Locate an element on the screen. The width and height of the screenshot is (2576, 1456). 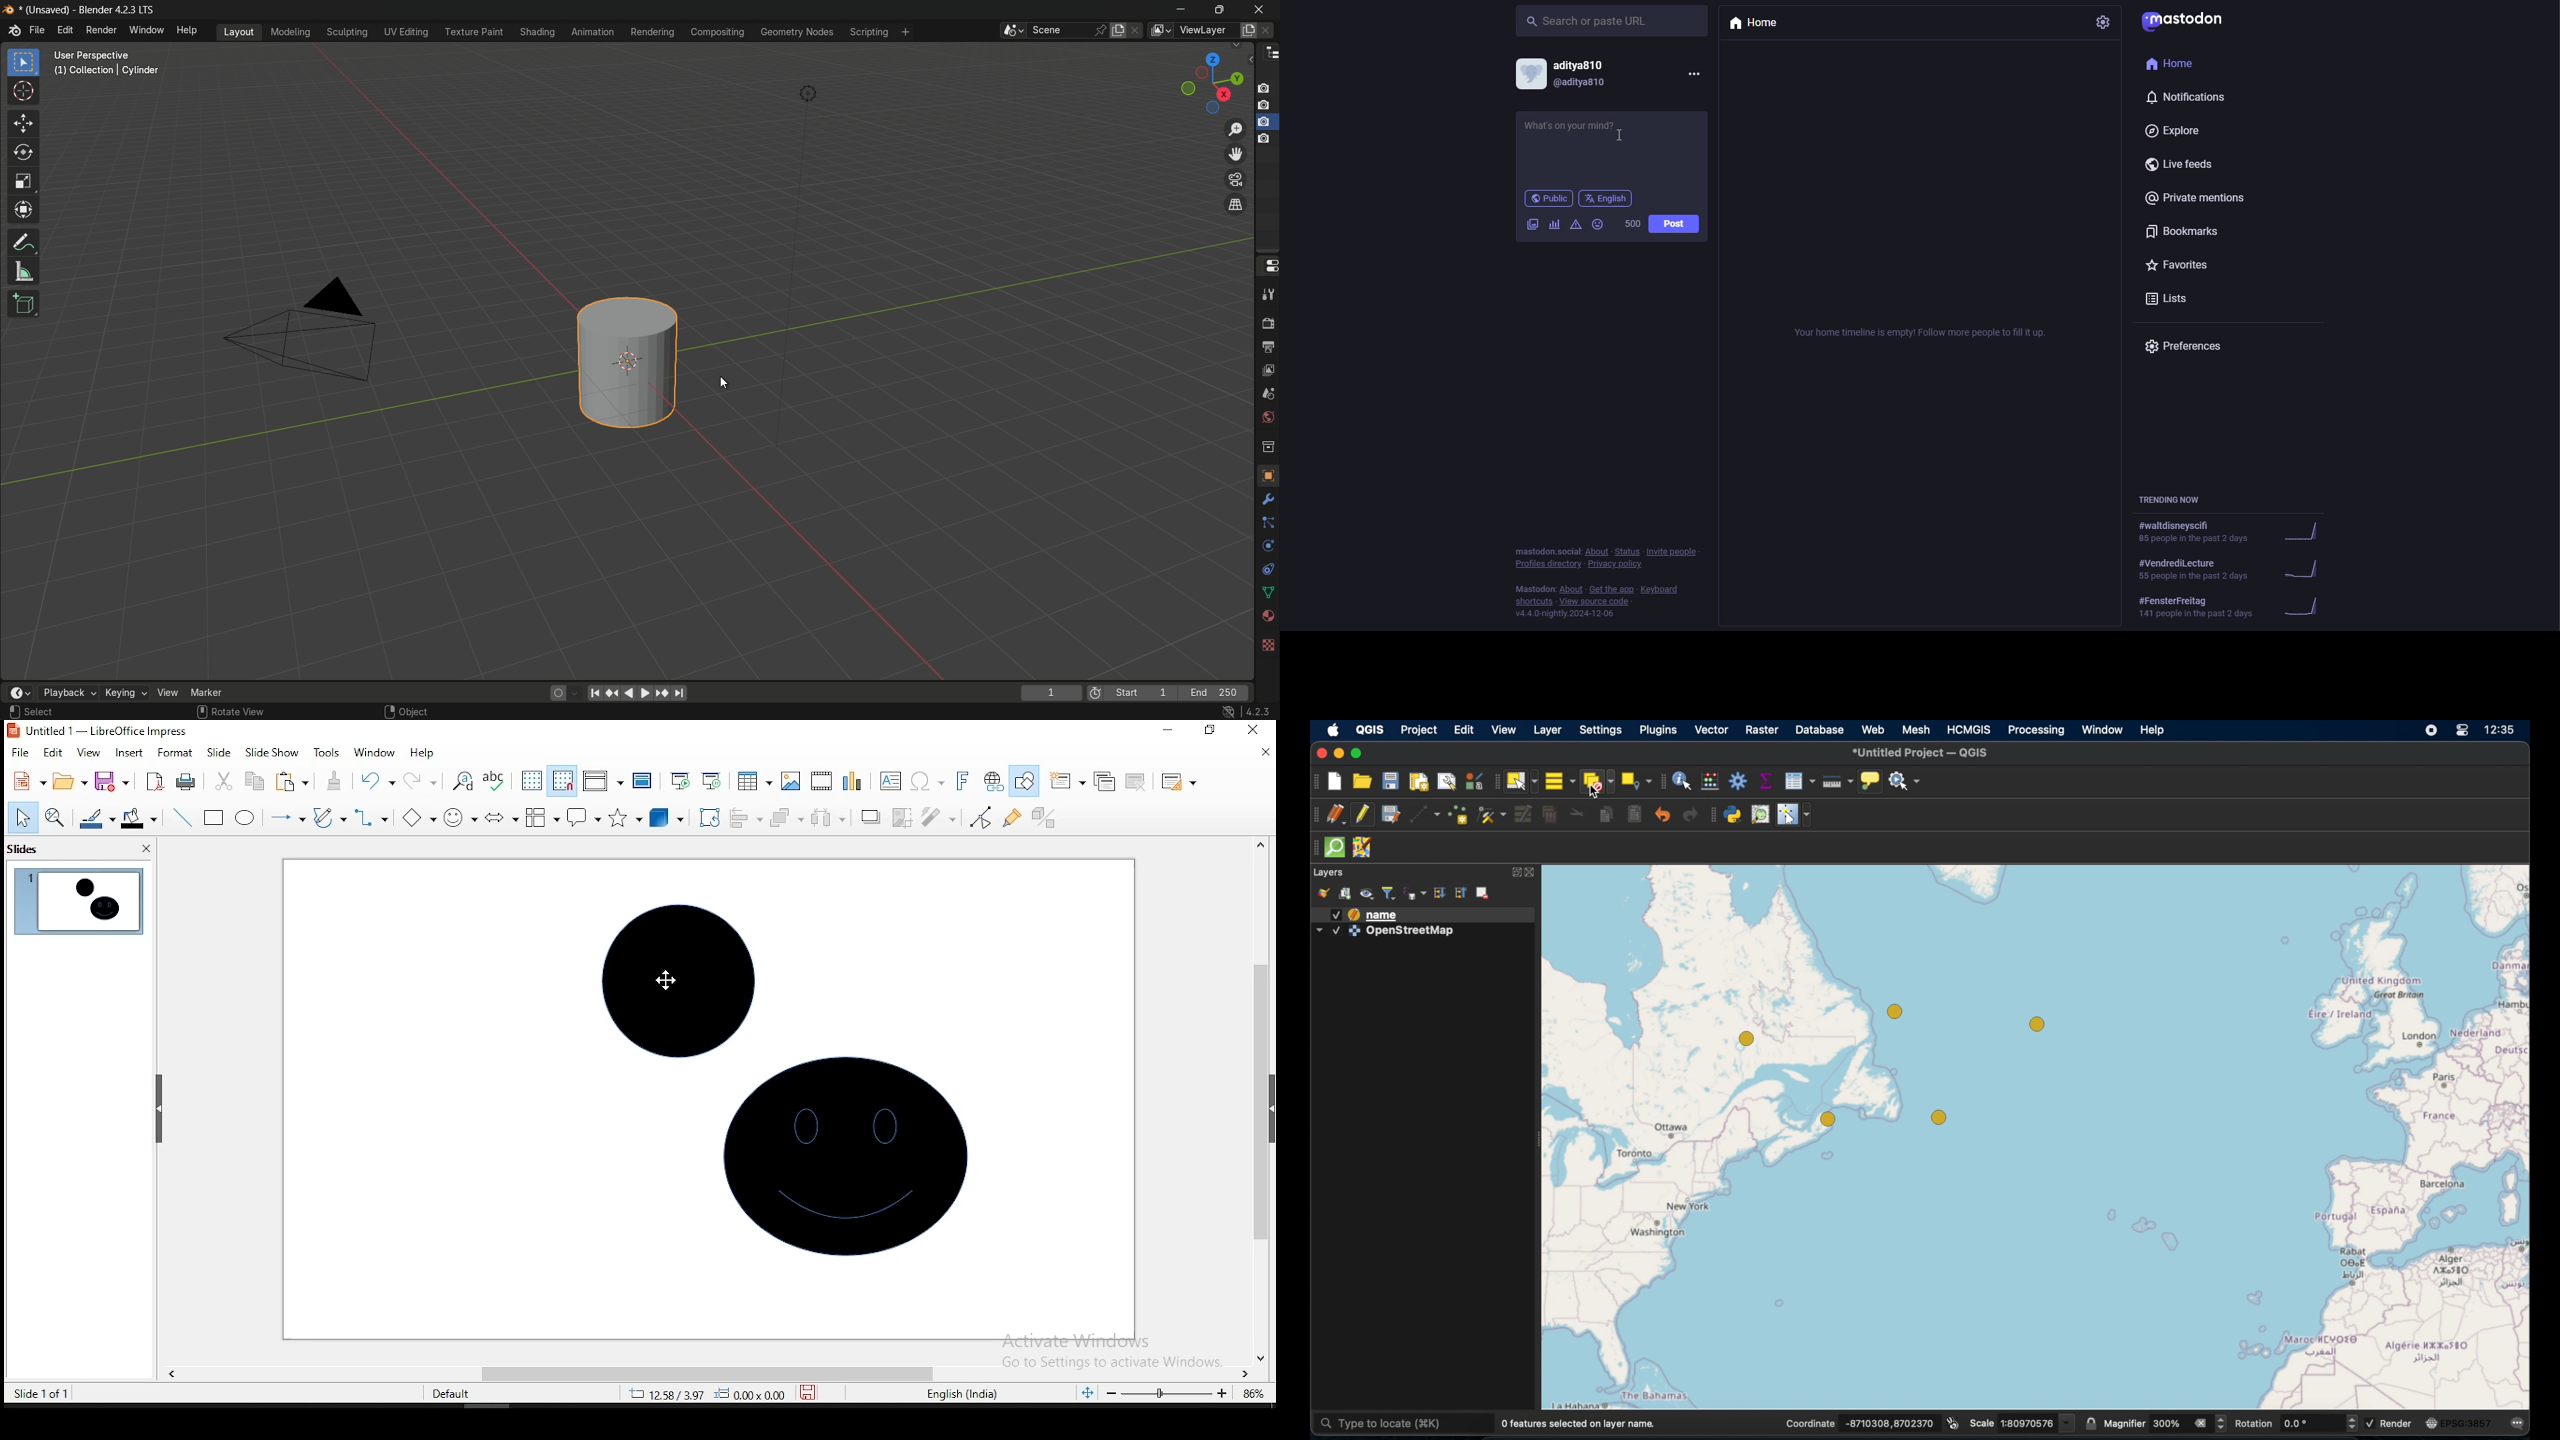
selection toolbar is located at coordinates (1495, 783).